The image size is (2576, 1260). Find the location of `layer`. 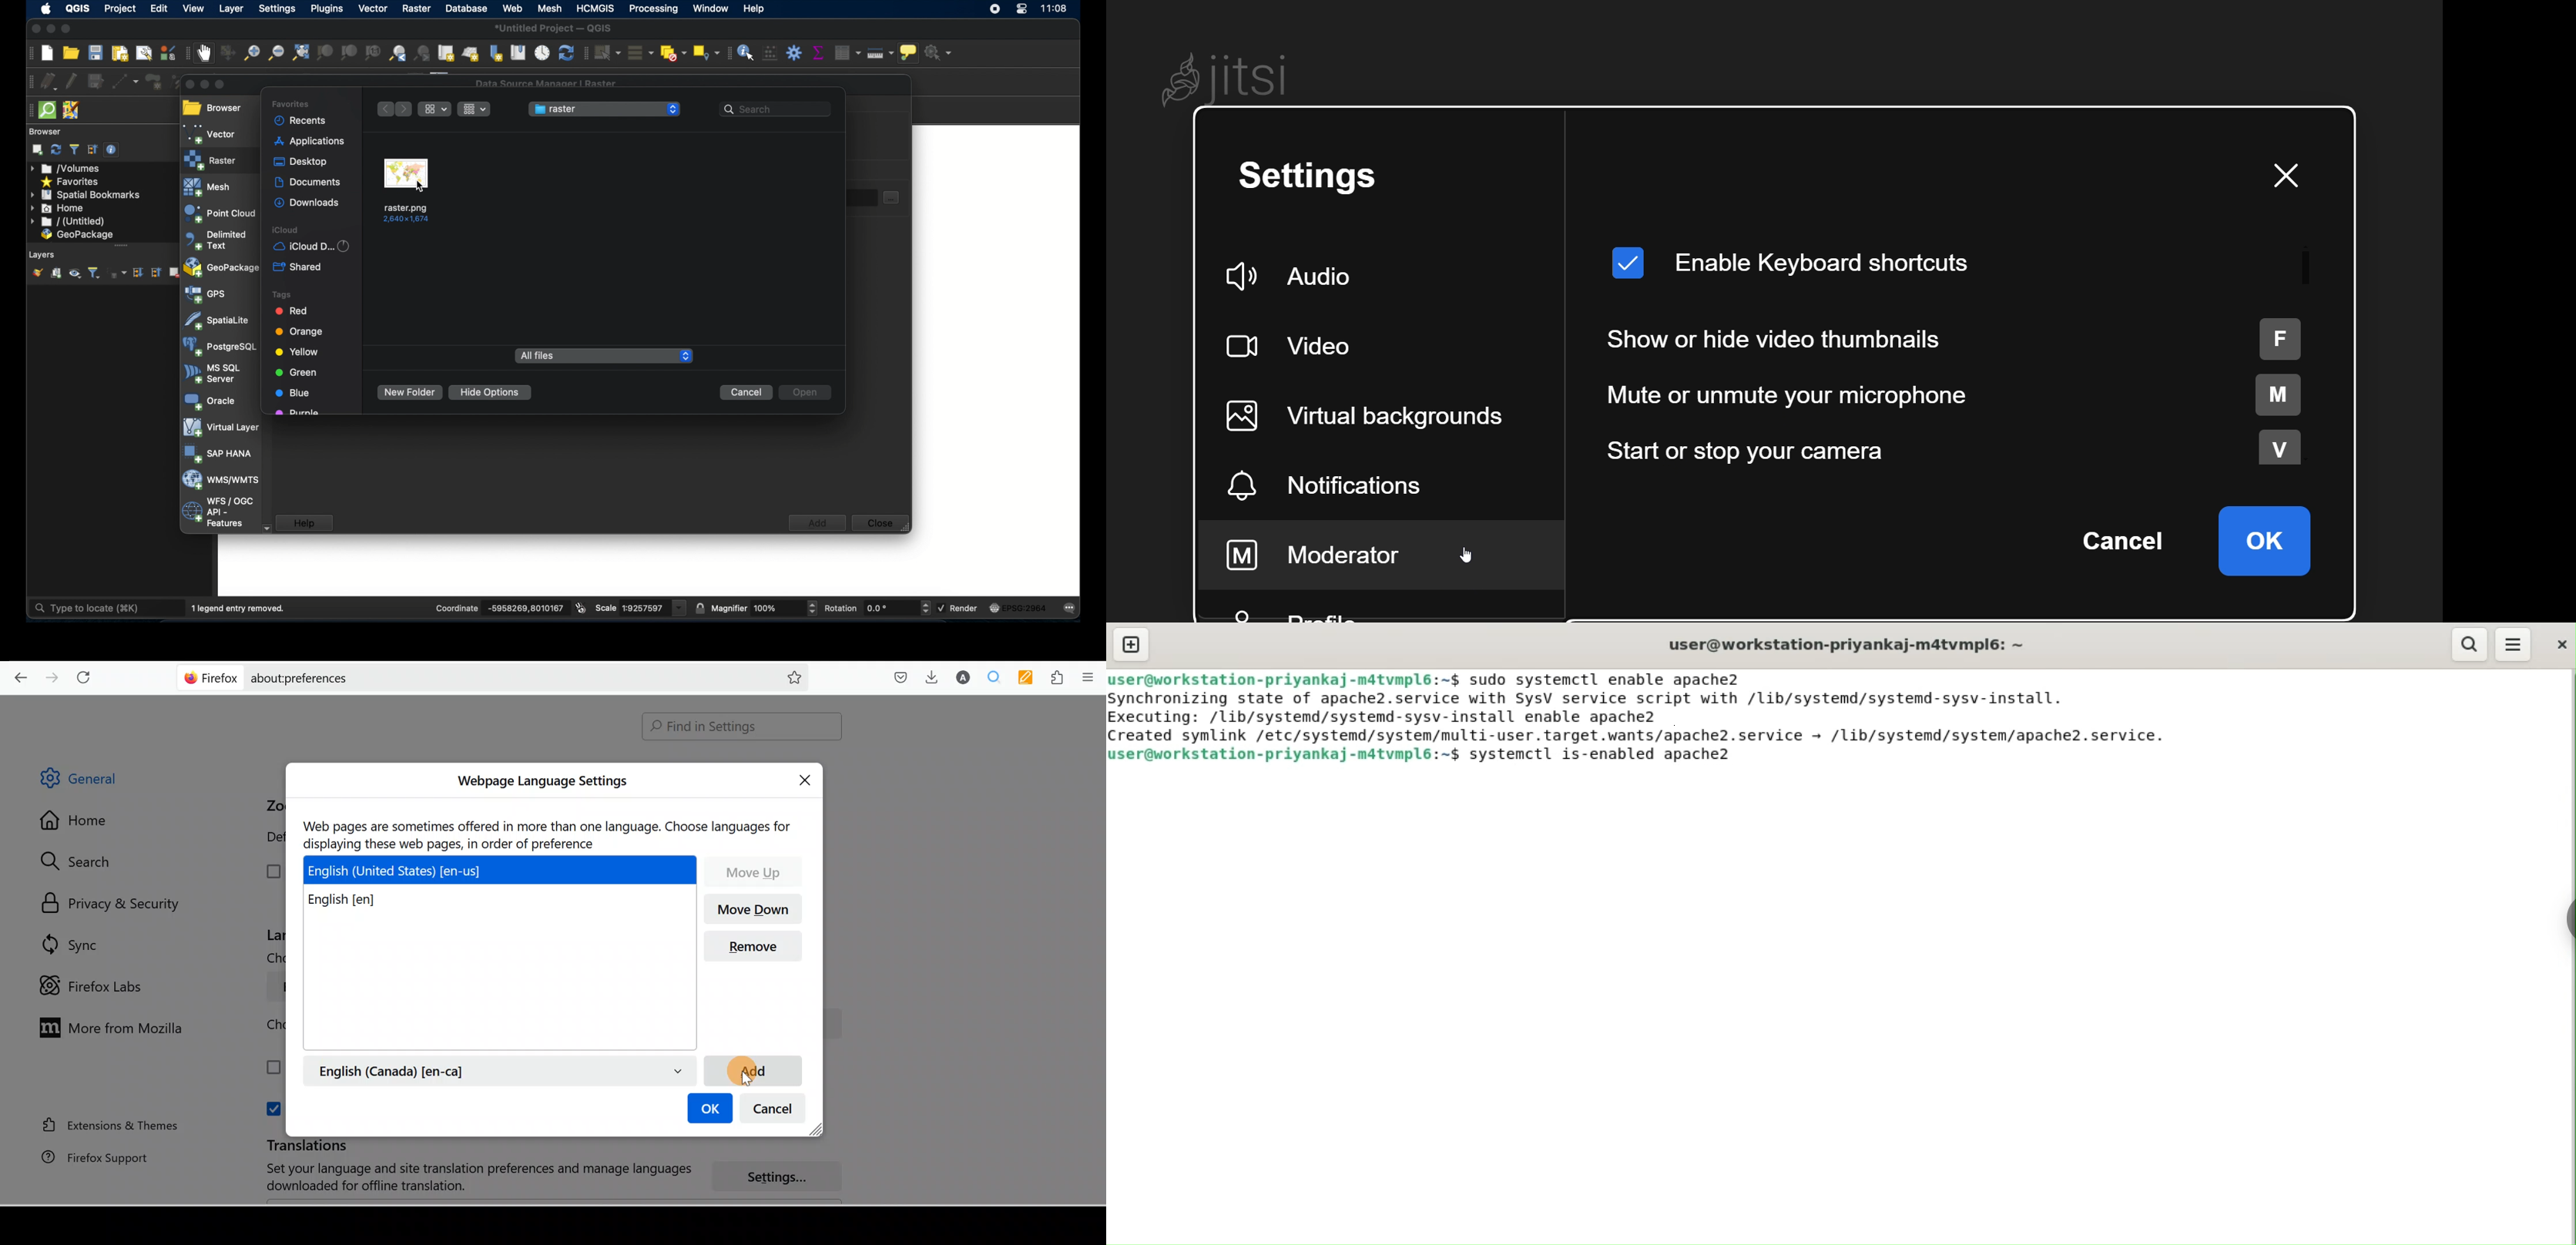

layer is located at coordinates (232, 10).